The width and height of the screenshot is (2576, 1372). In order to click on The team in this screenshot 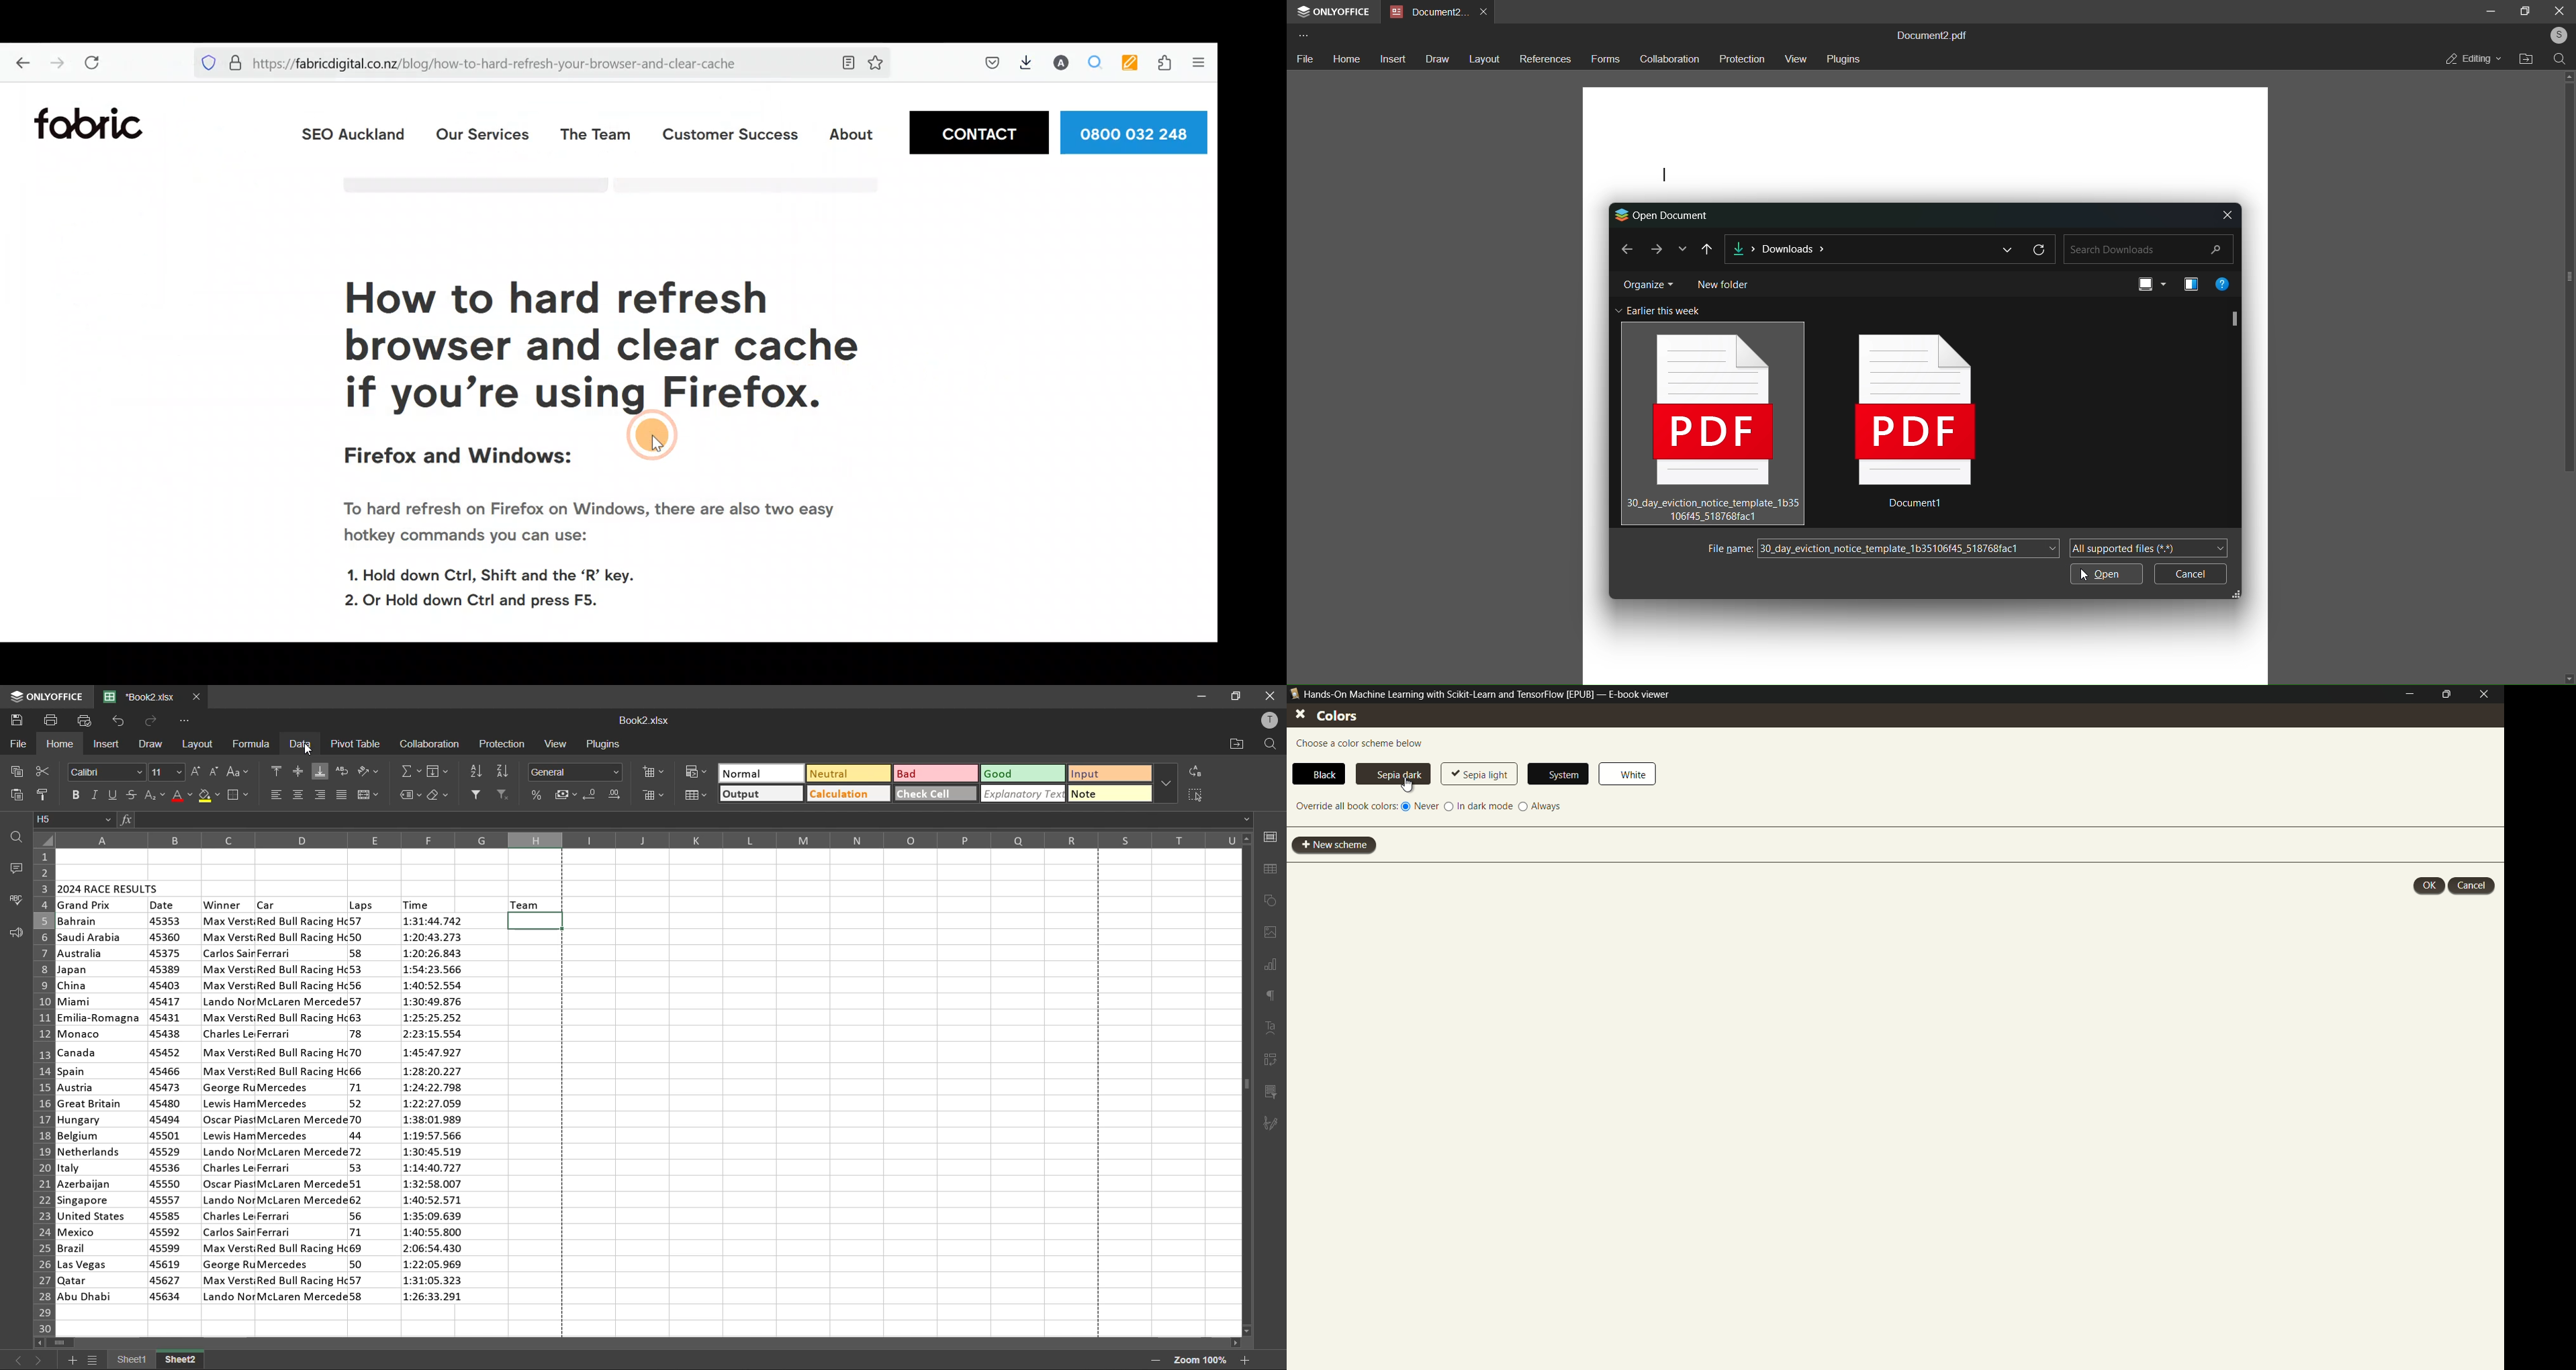, I will do `click(594, 134)`.